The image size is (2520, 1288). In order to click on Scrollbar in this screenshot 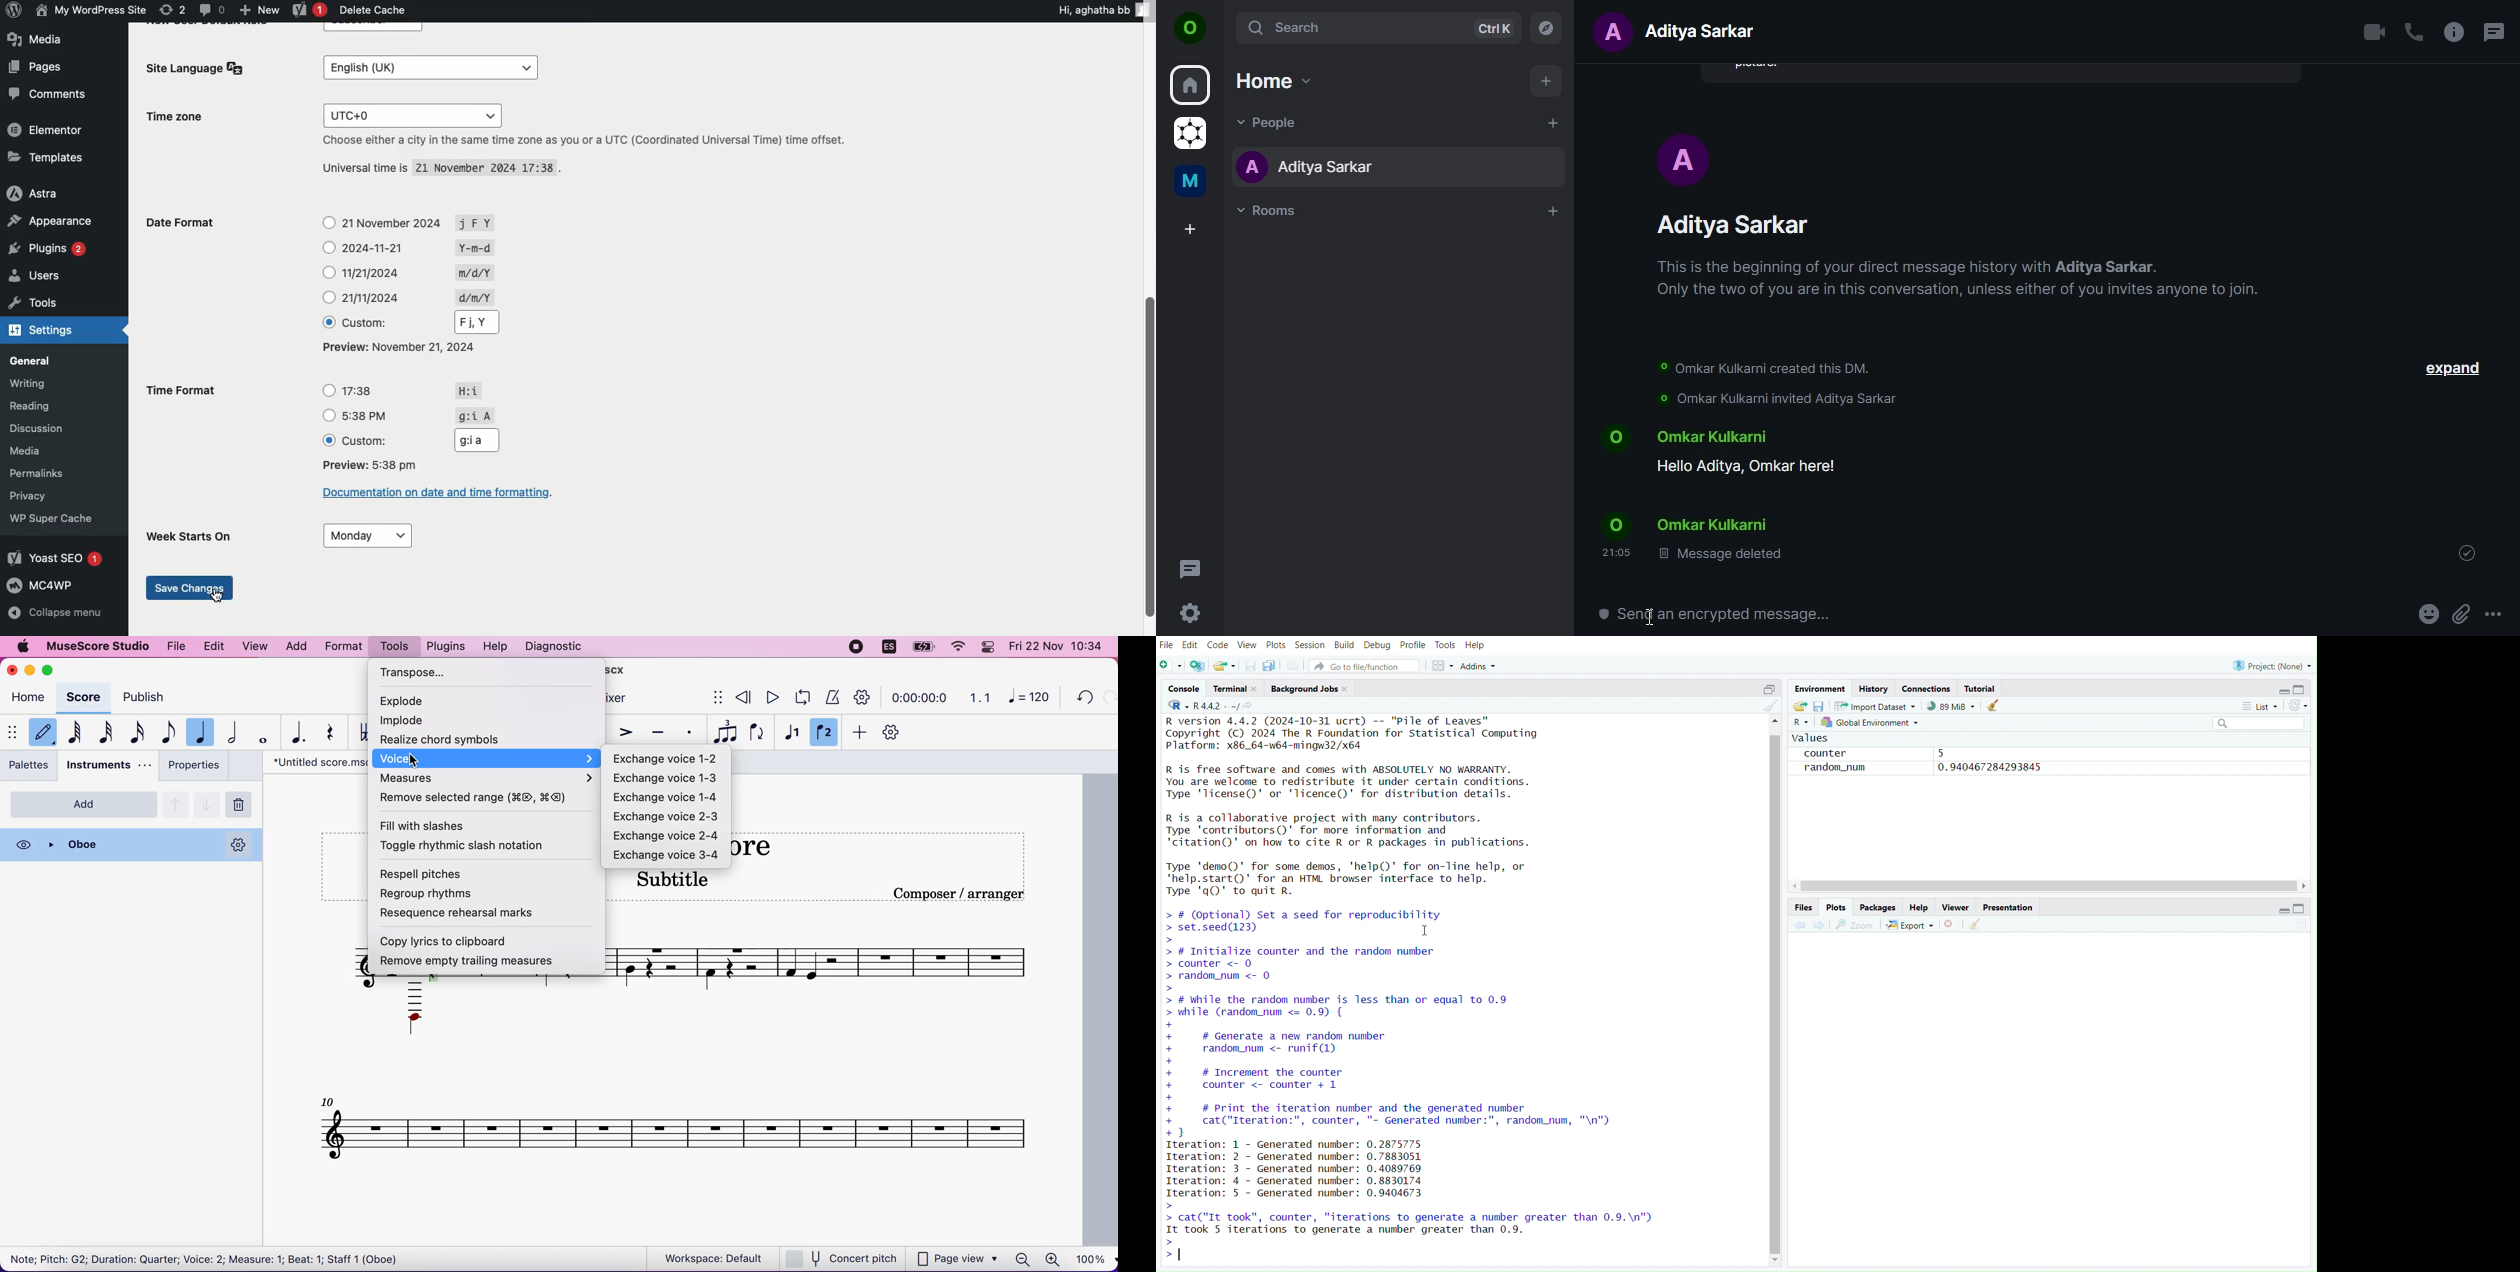, I will do `click(1778, 997)`.